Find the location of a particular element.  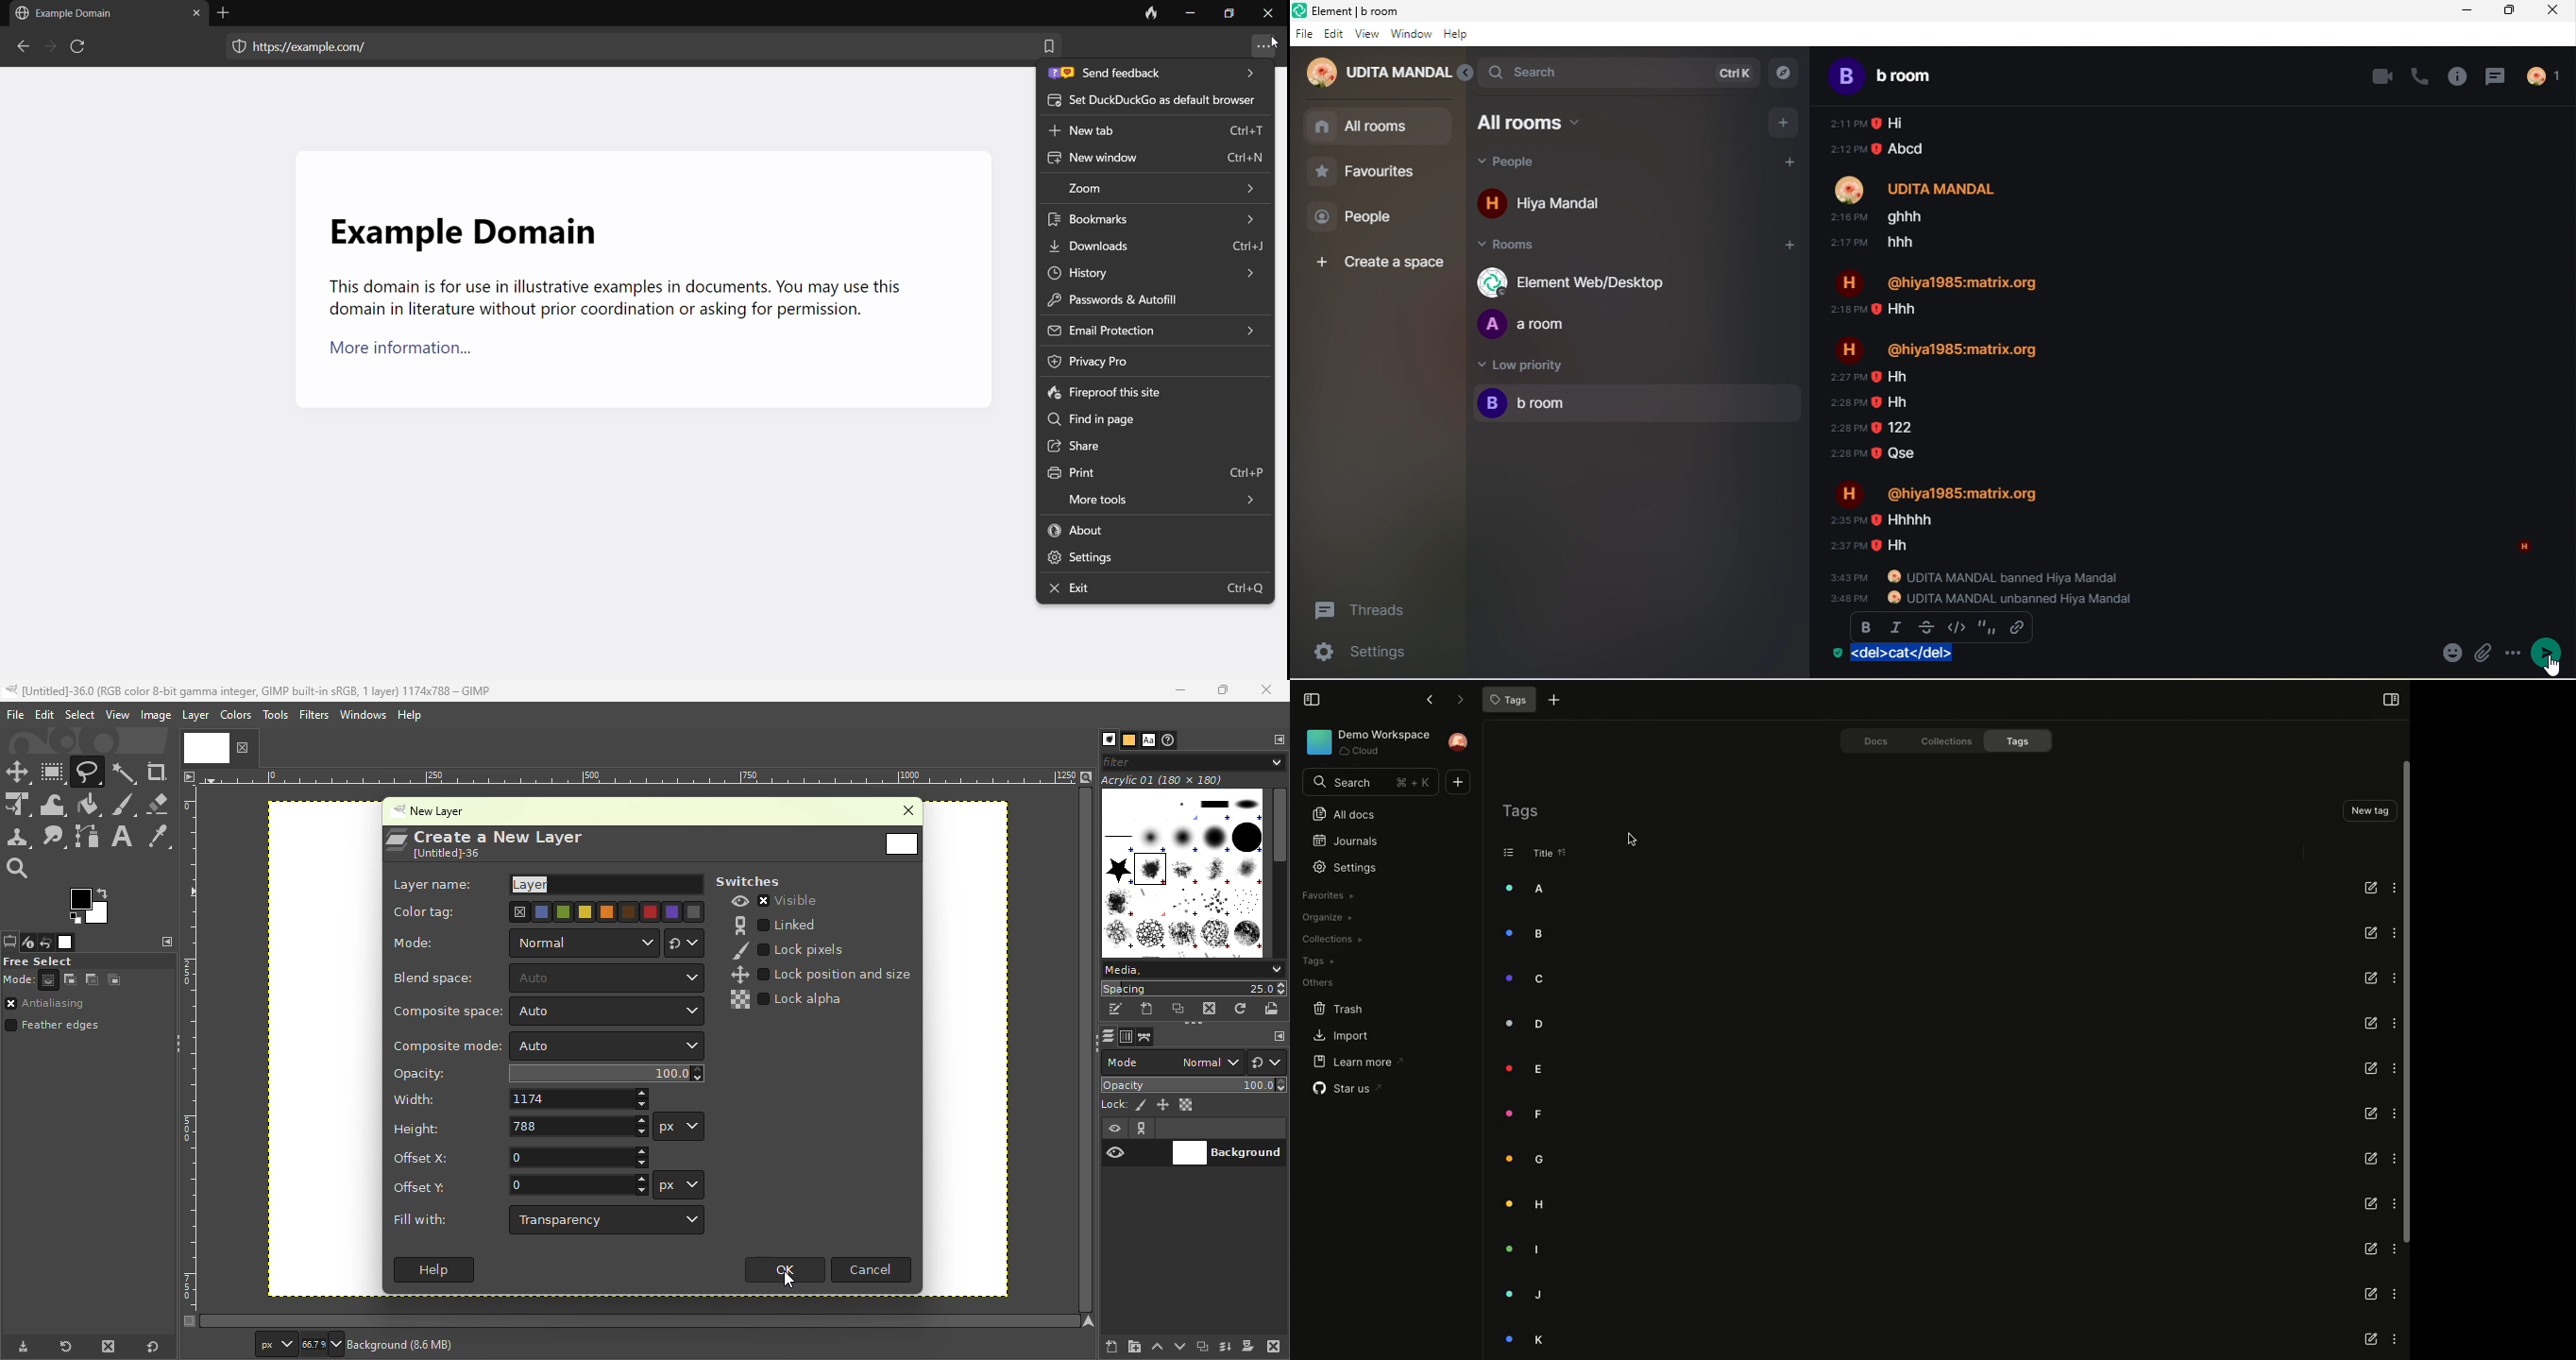

room info is located at coordinates (2458, 76).